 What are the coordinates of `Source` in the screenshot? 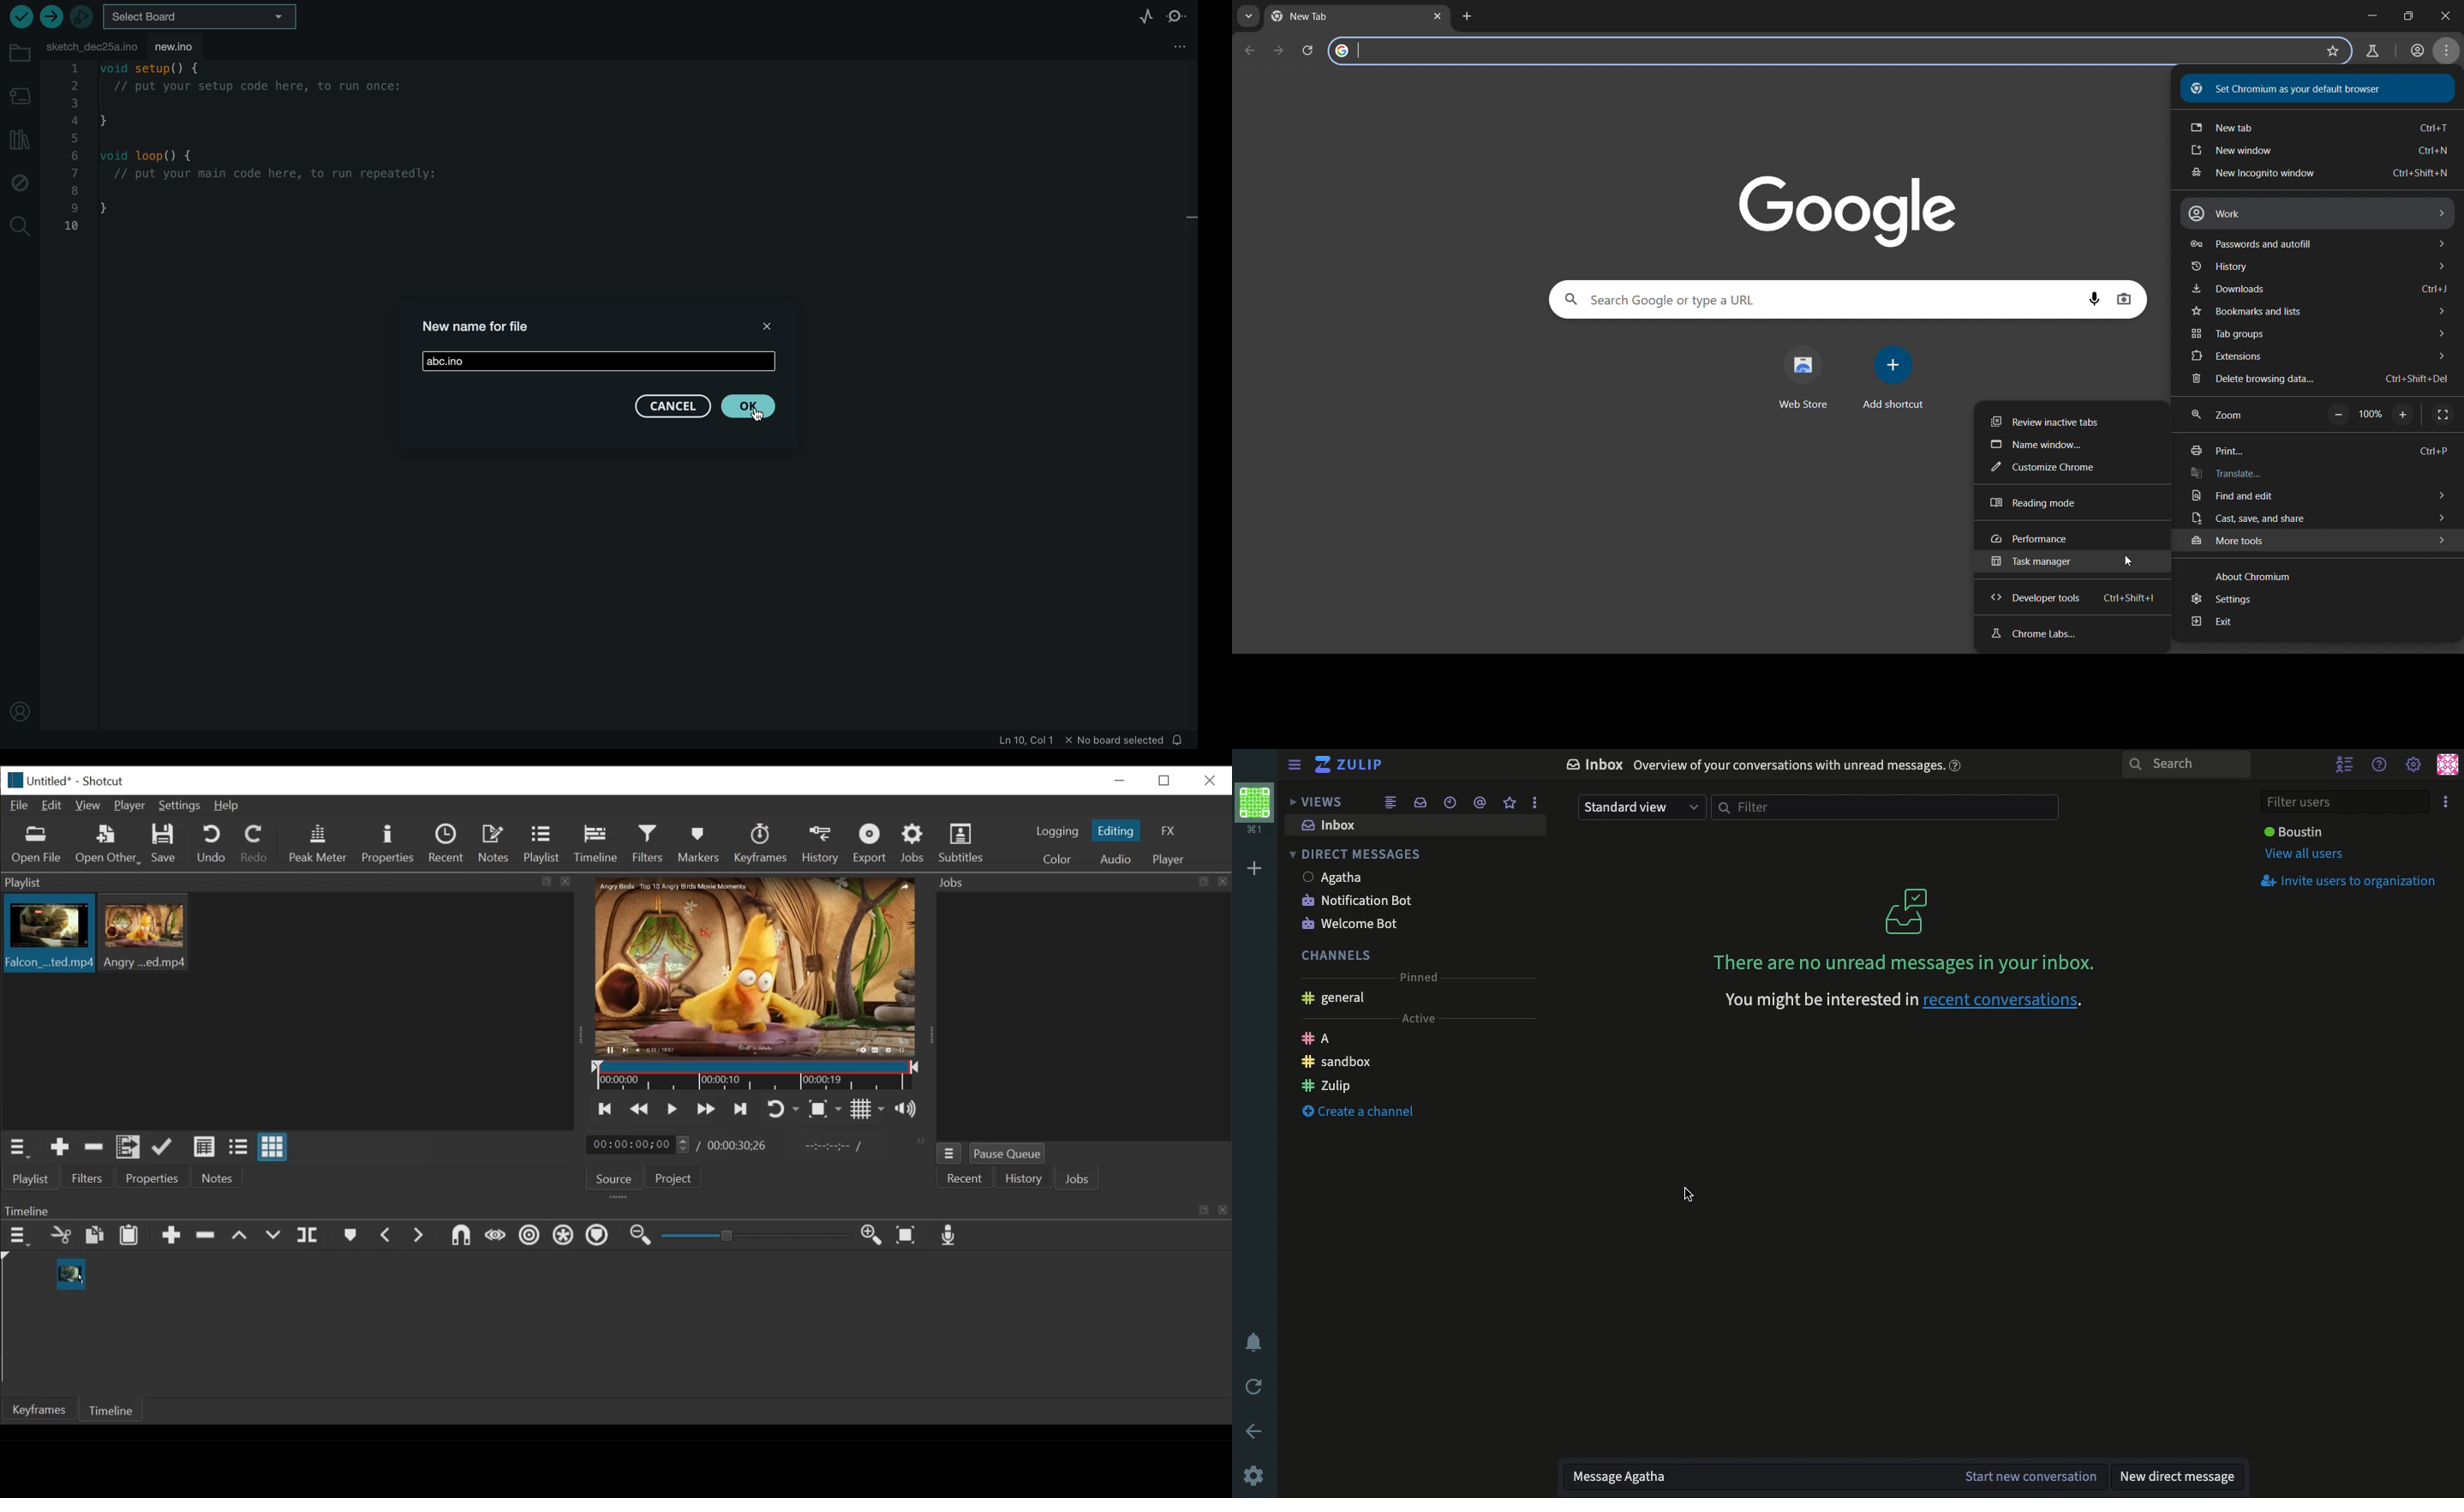 It's located at (609, 1181).